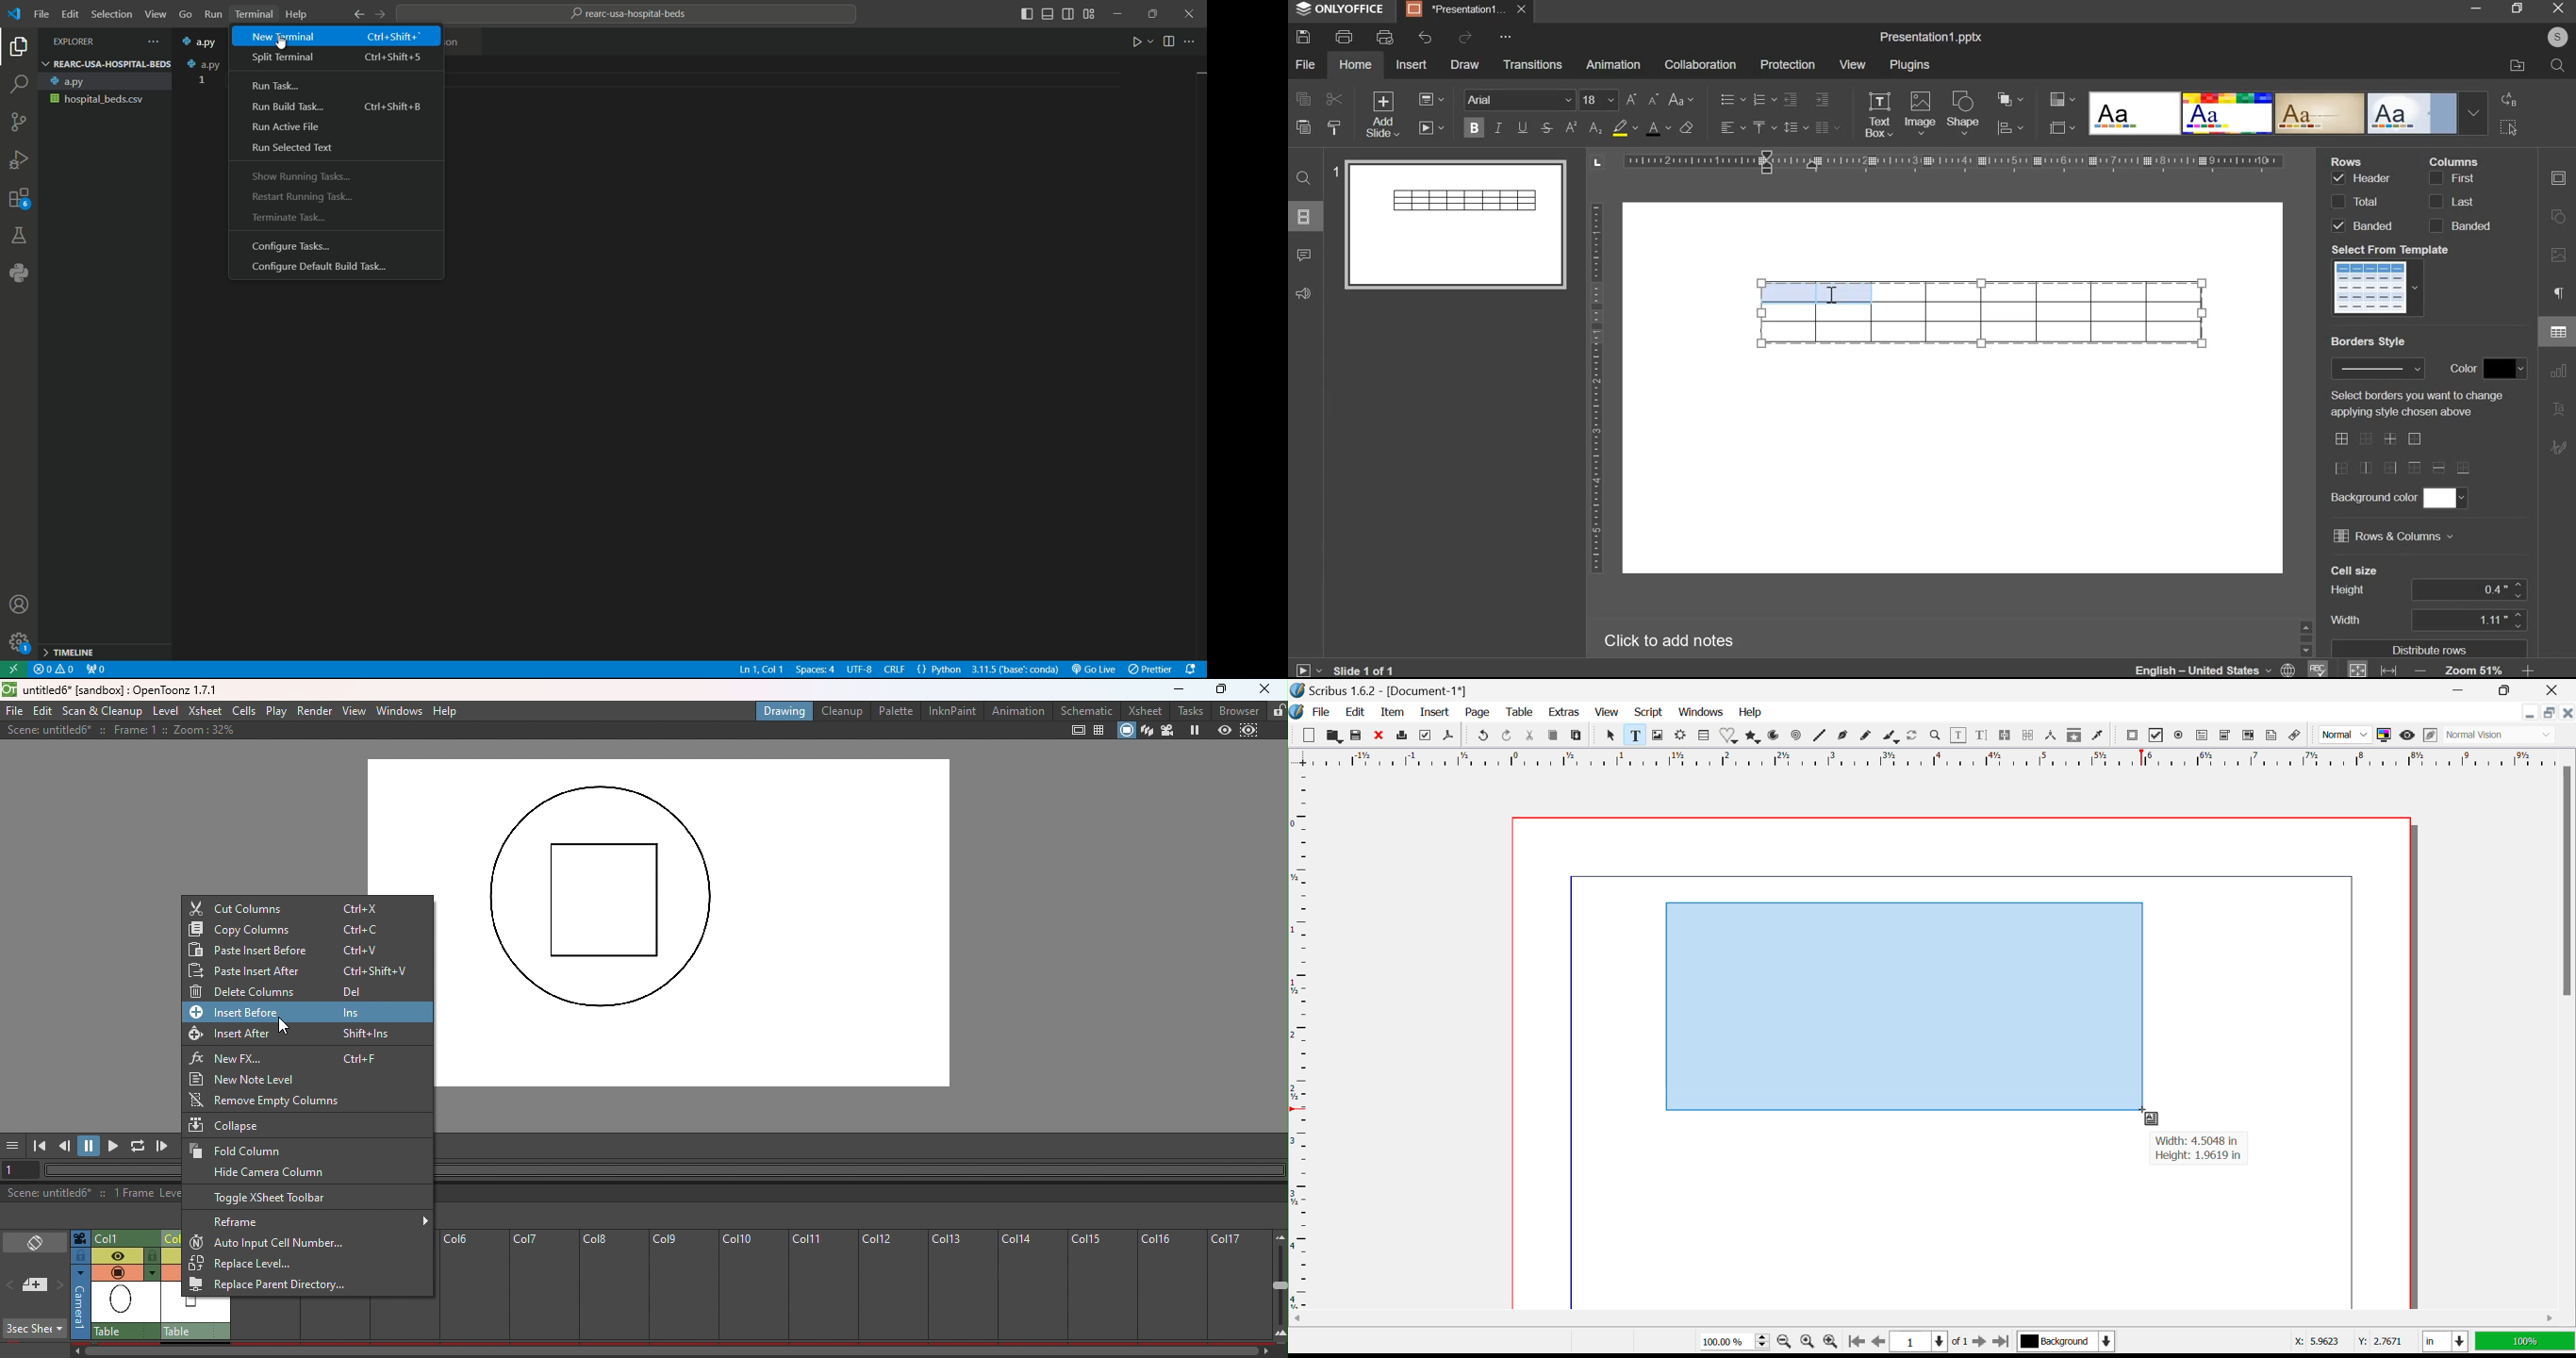  Describe the element at coordinates (2557, 36) in the screenshot. I see `User's account` at that location.